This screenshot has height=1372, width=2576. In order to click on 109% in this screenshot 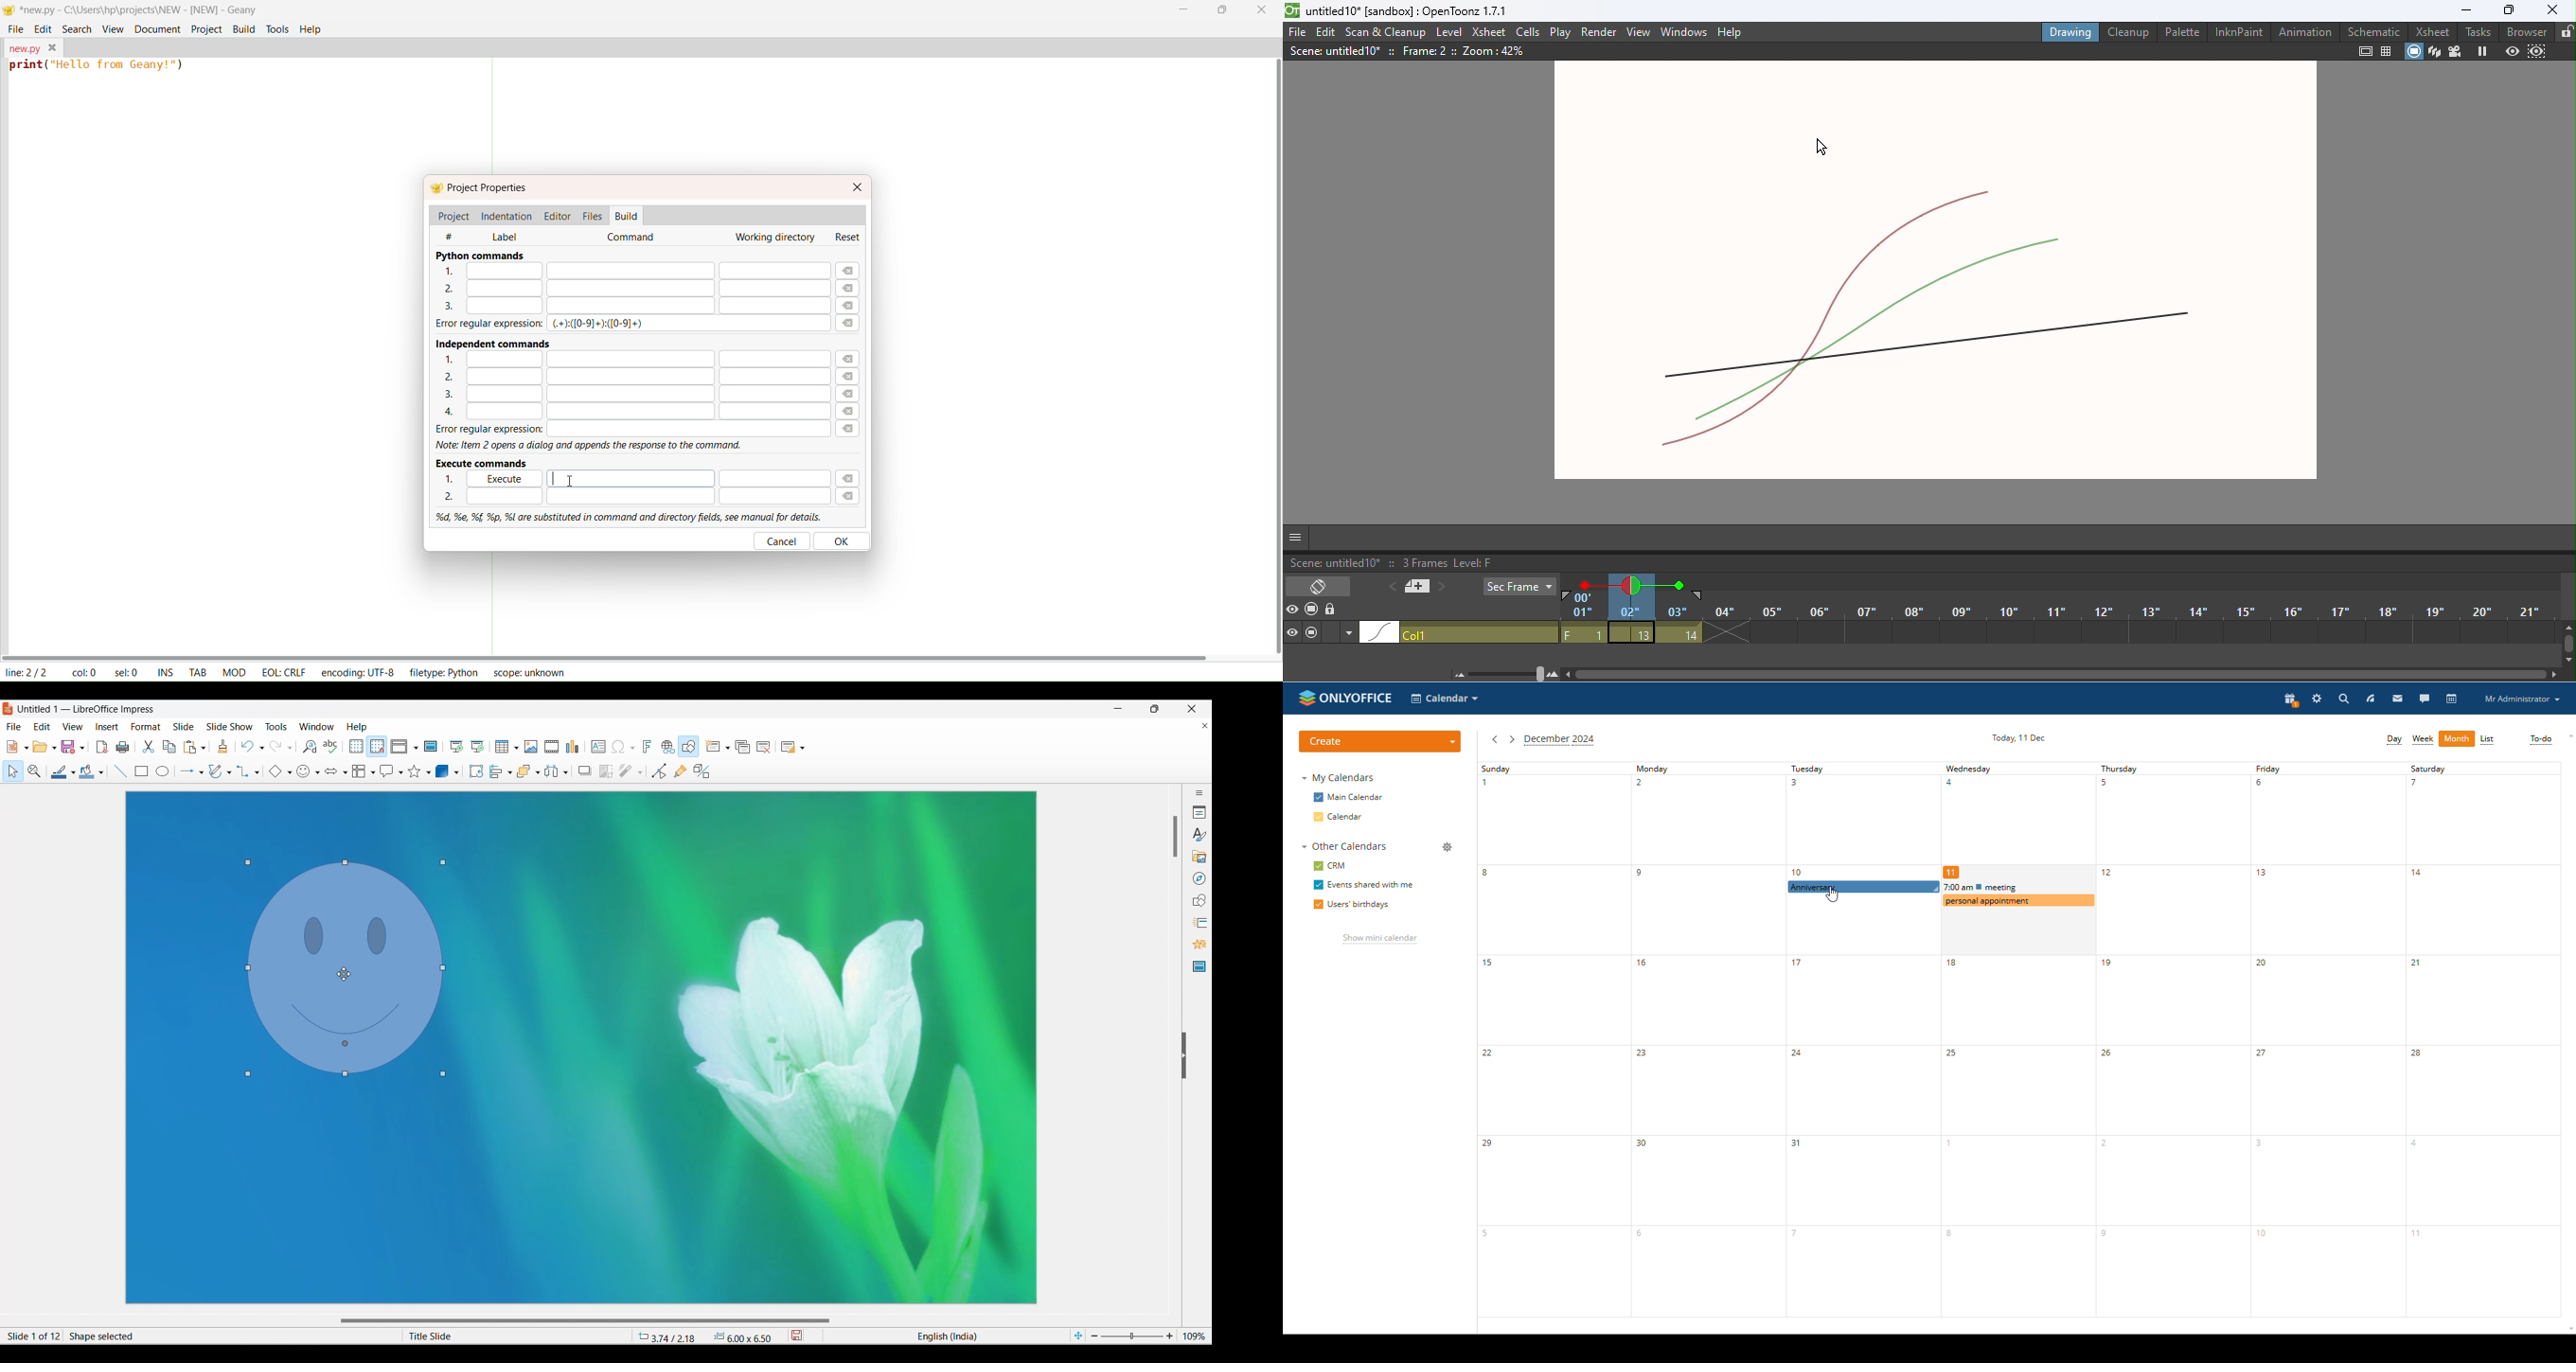, I will do `click(1194, 1335)`.